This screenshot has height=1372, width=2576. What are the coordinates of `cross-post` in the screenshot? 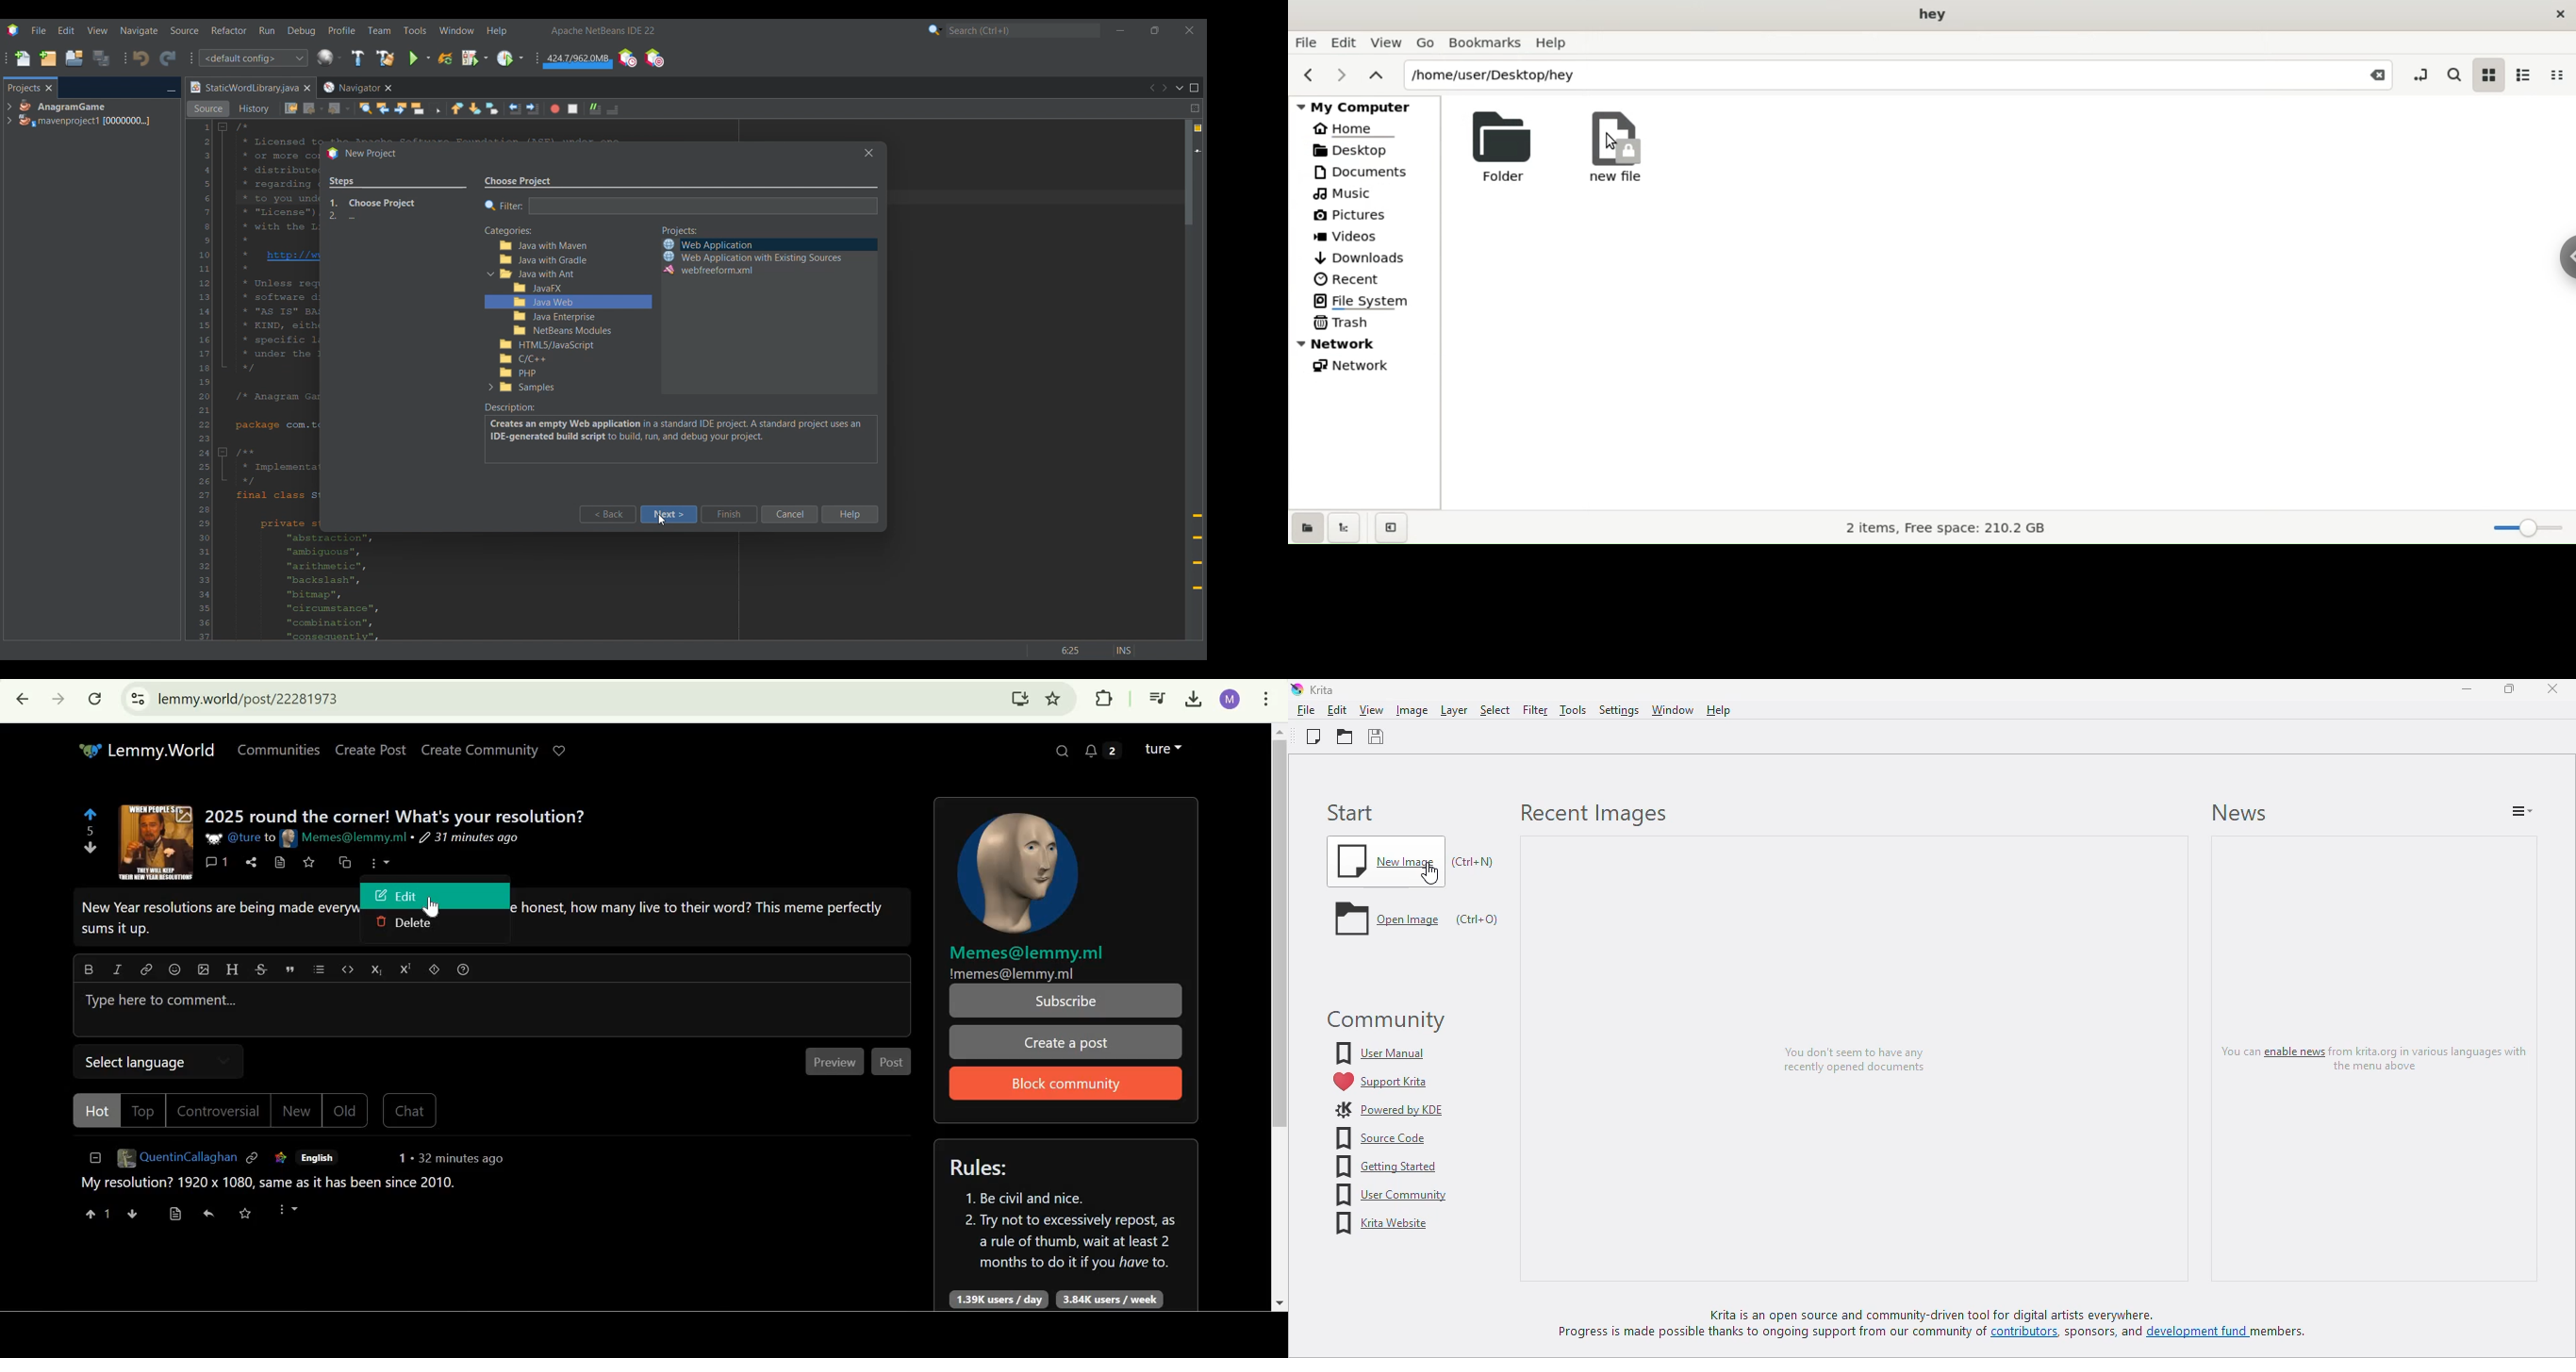 It's located at (343, 861).